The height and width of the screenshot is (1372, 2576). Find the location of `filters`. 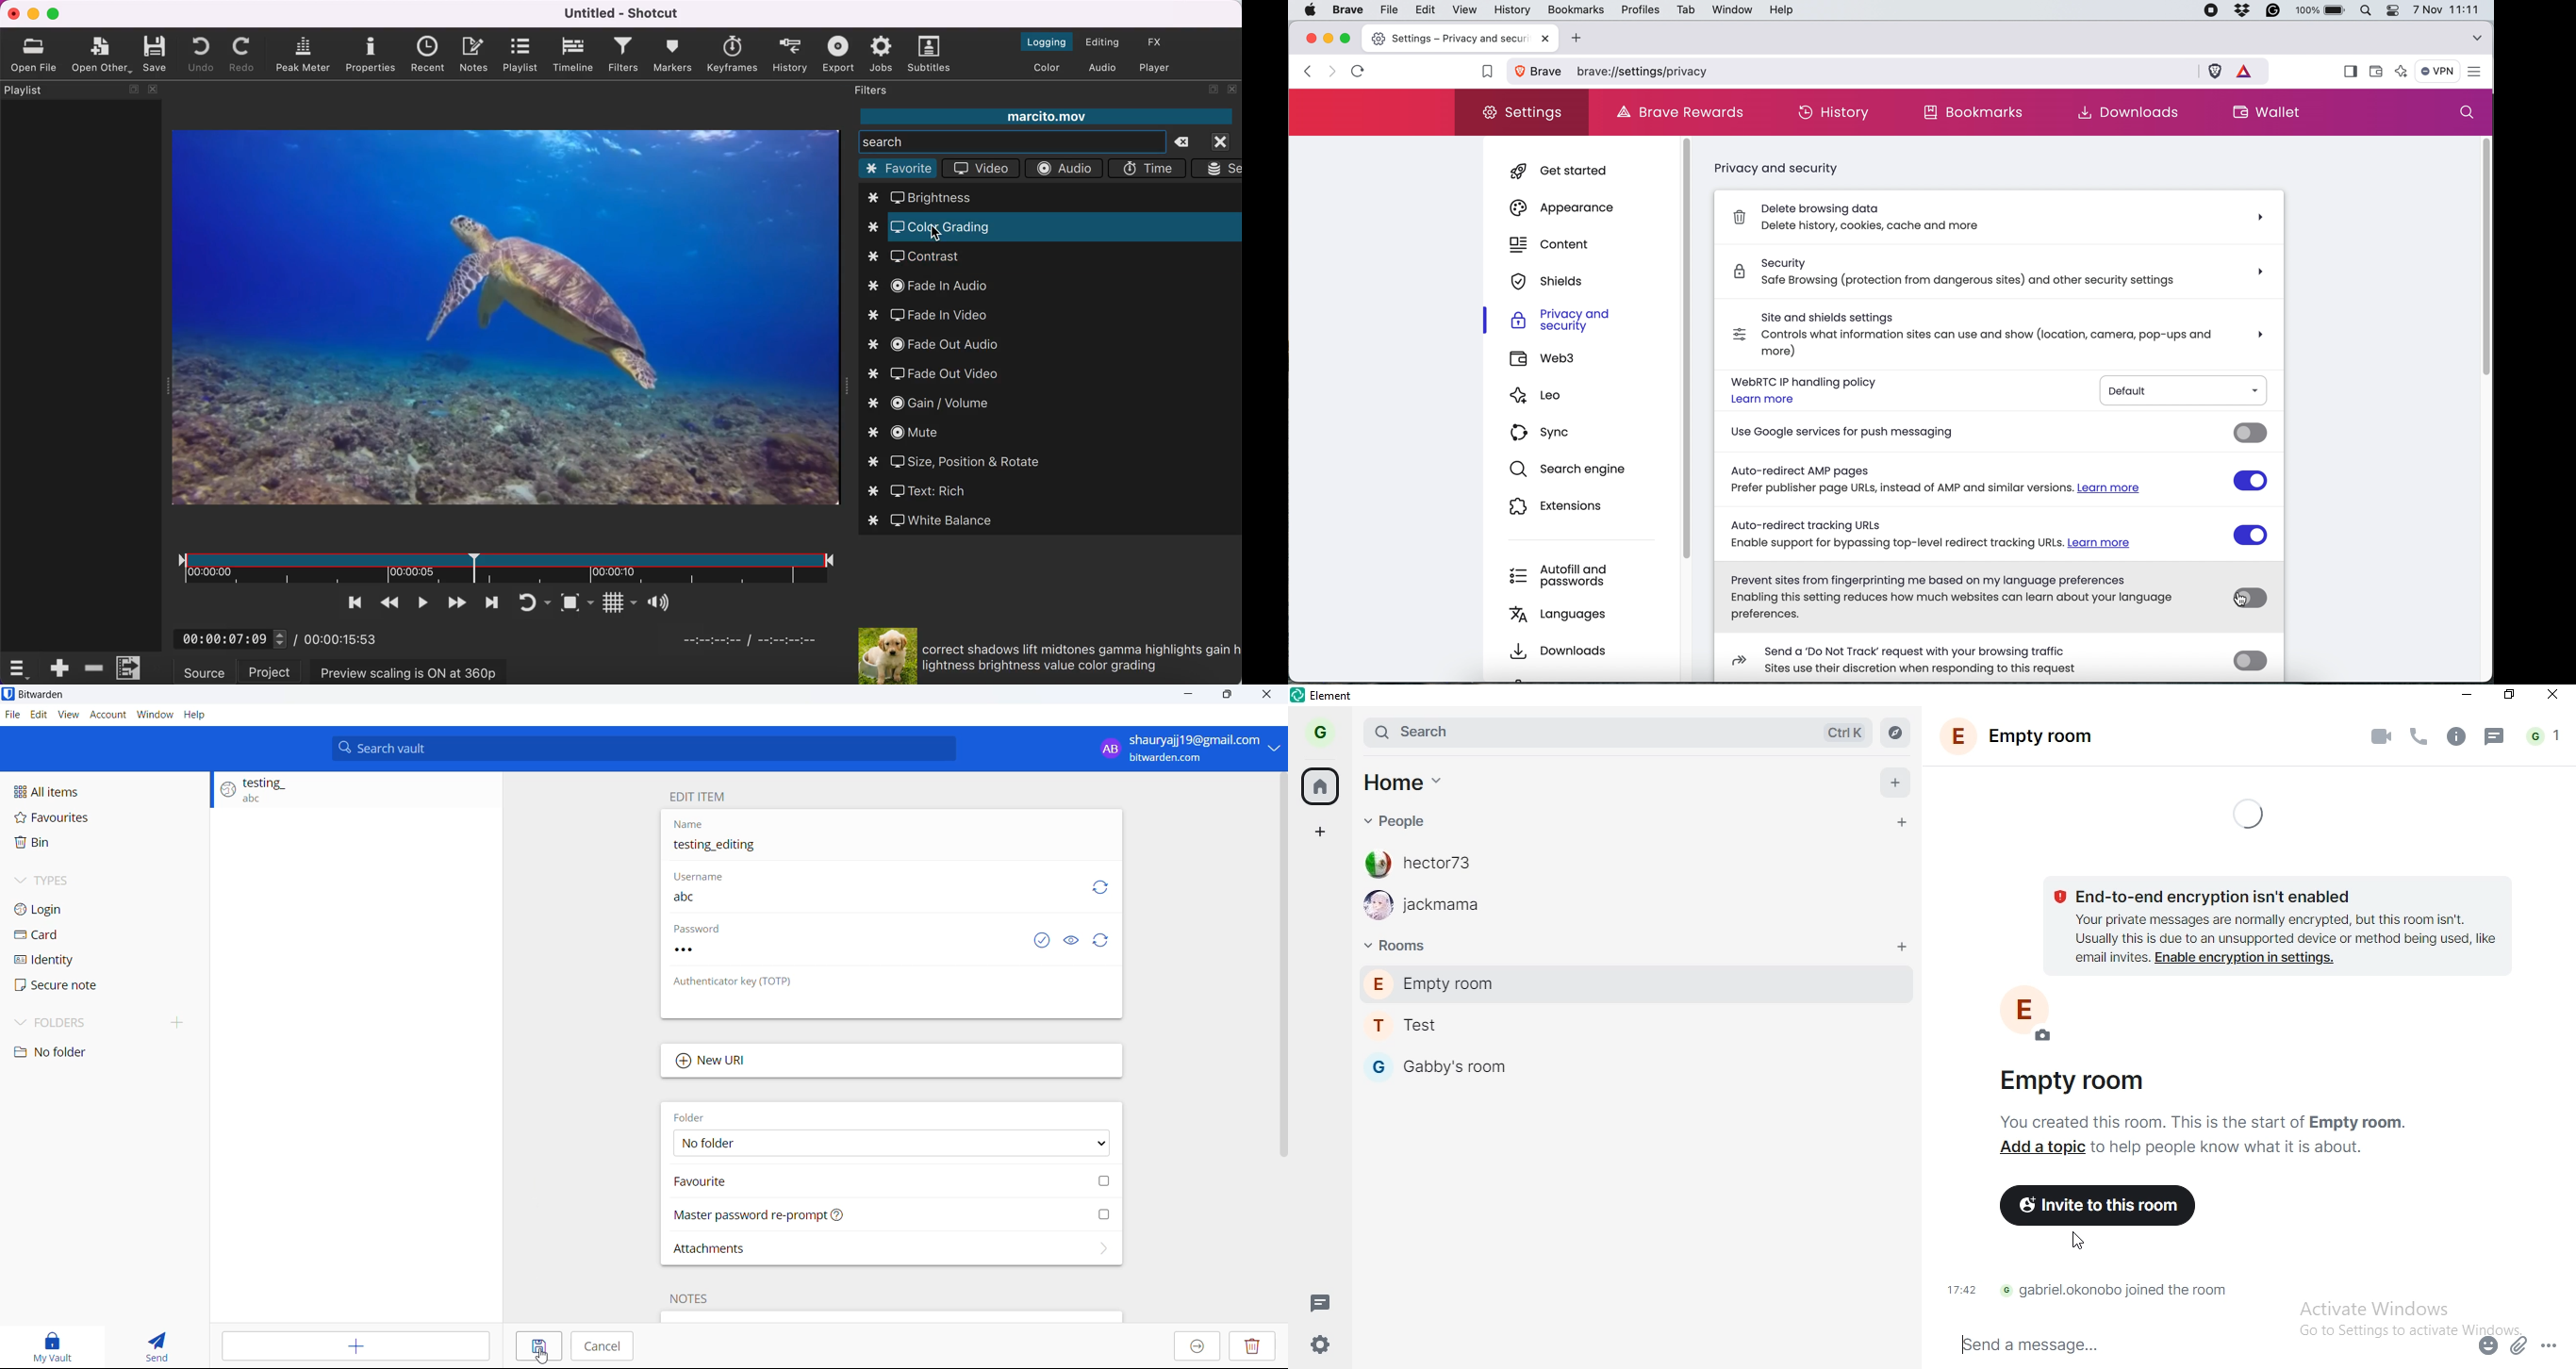

filters is located at coordinates (621, 55).